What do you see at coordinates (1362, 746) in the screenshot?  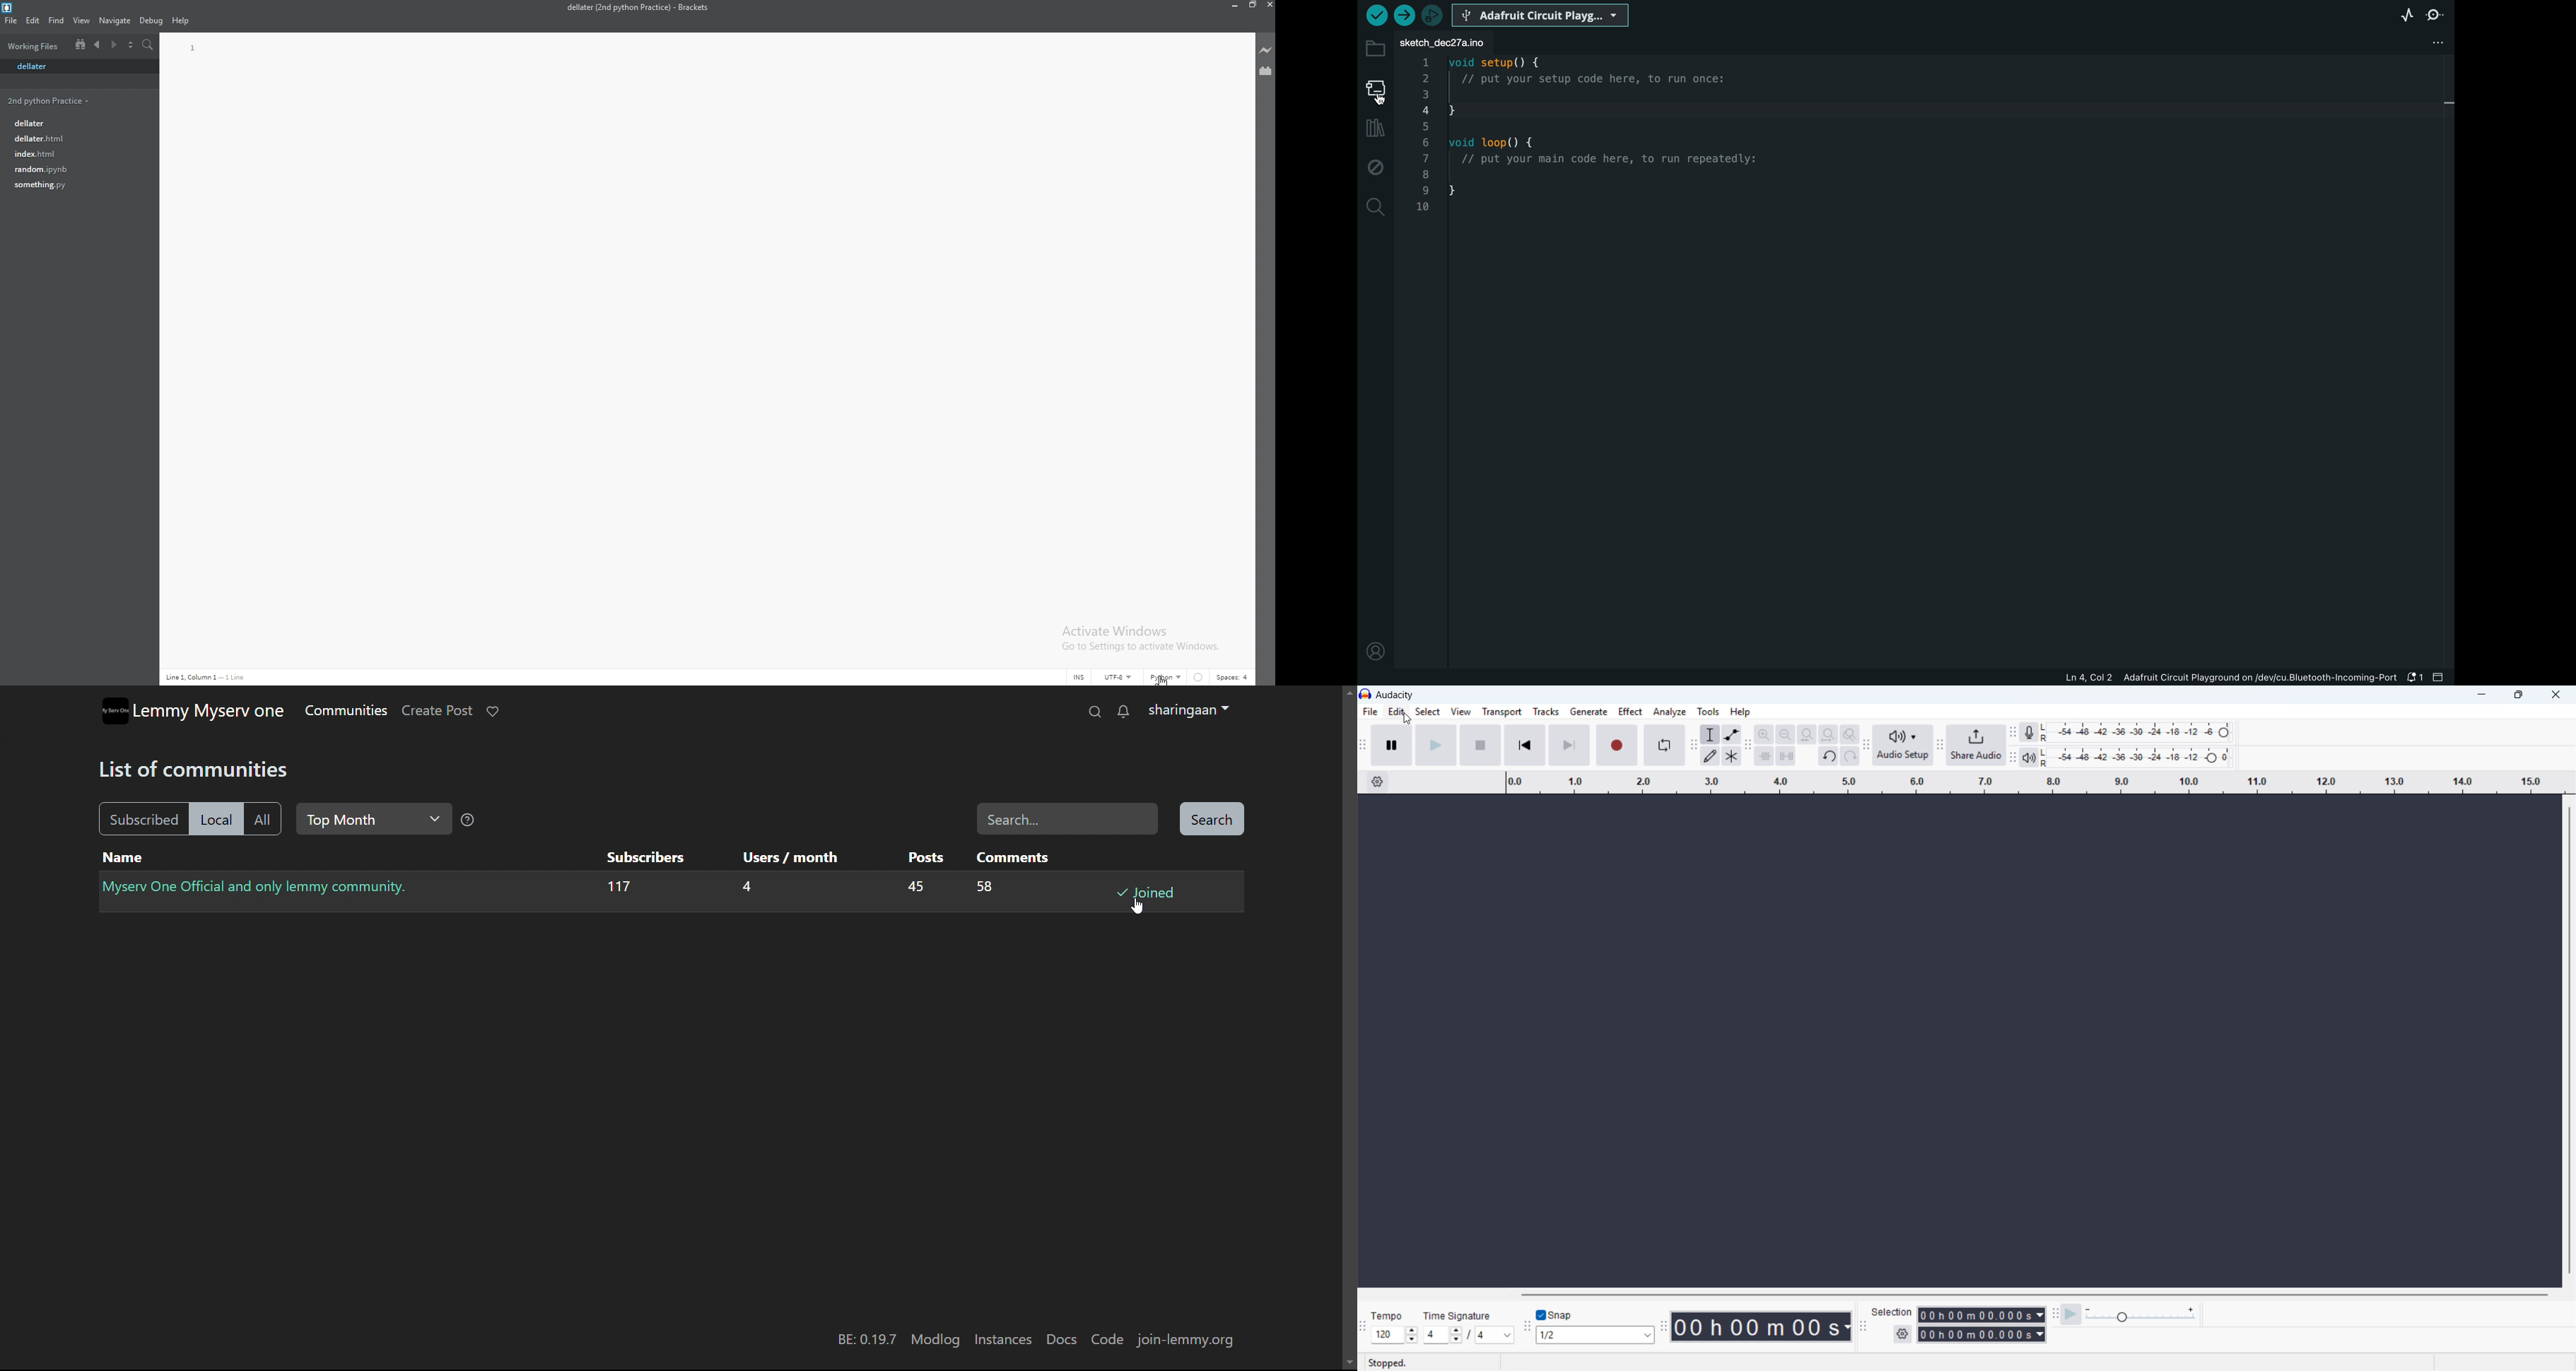 I see `transport toolbar` at bounding box center [1362, 746].